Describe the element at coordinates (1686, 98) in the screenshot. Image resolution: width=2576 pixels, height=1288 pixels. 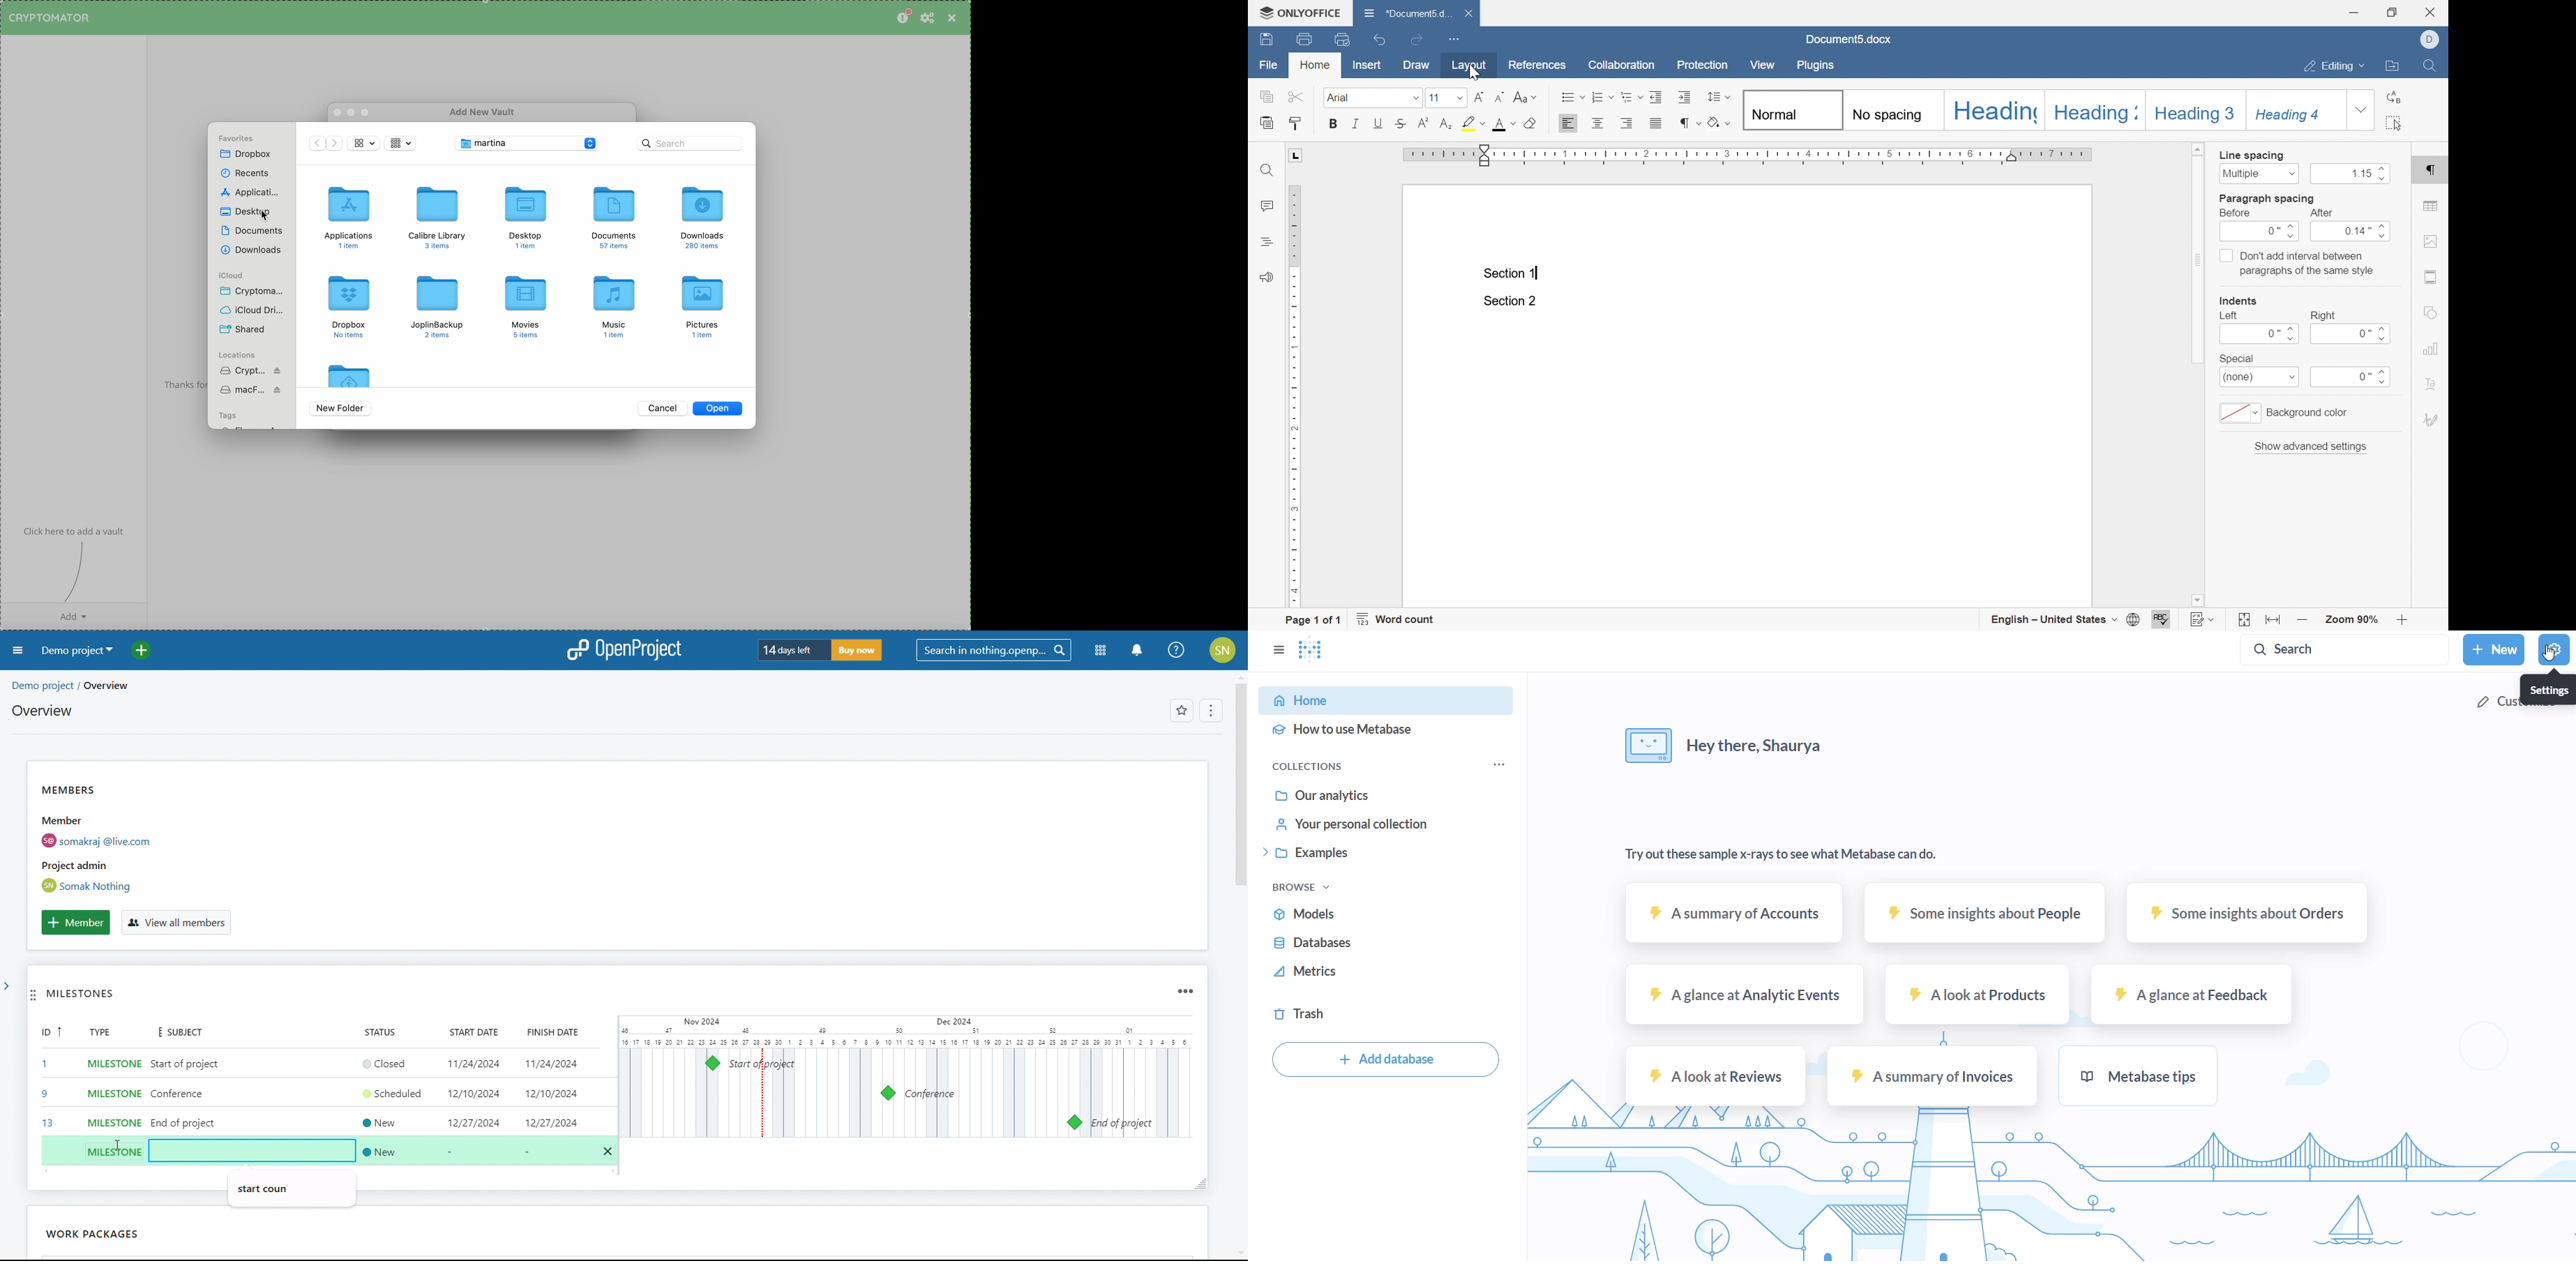
I see `Increase indent` at that location.